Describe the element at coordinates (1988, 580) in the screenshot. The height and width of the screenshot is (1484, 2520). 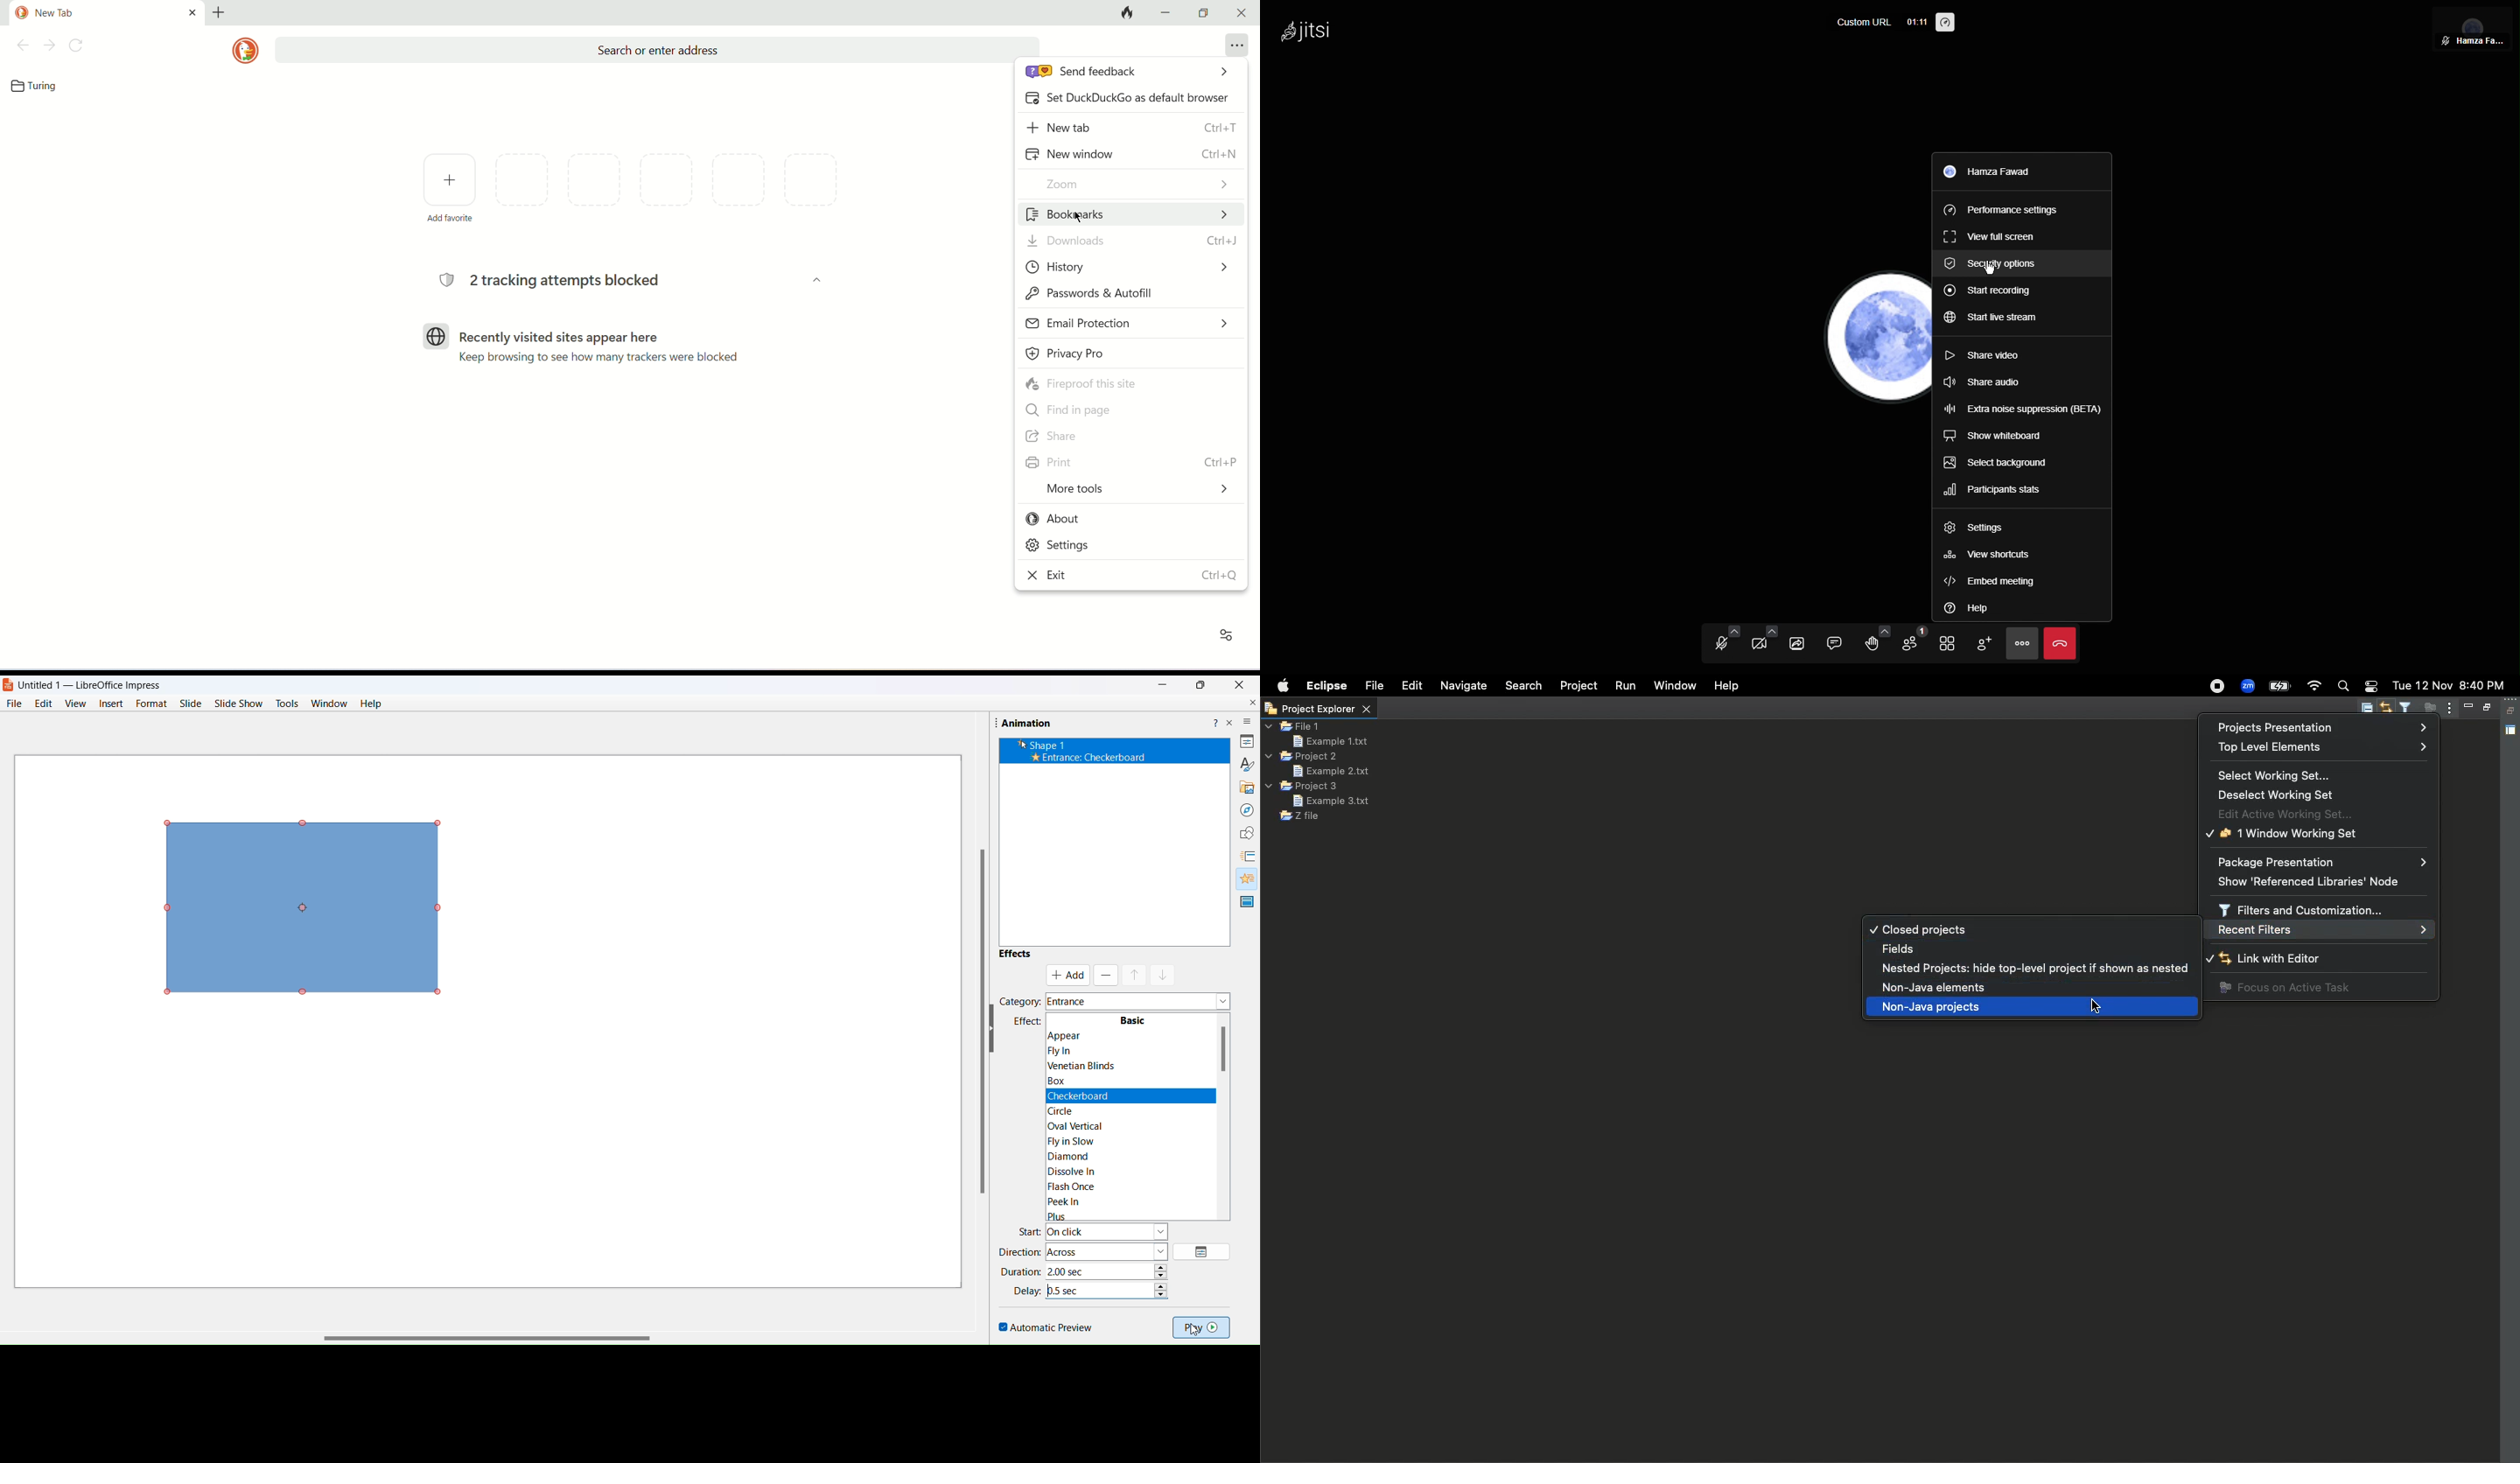
I see `Embed meeting` at that location.